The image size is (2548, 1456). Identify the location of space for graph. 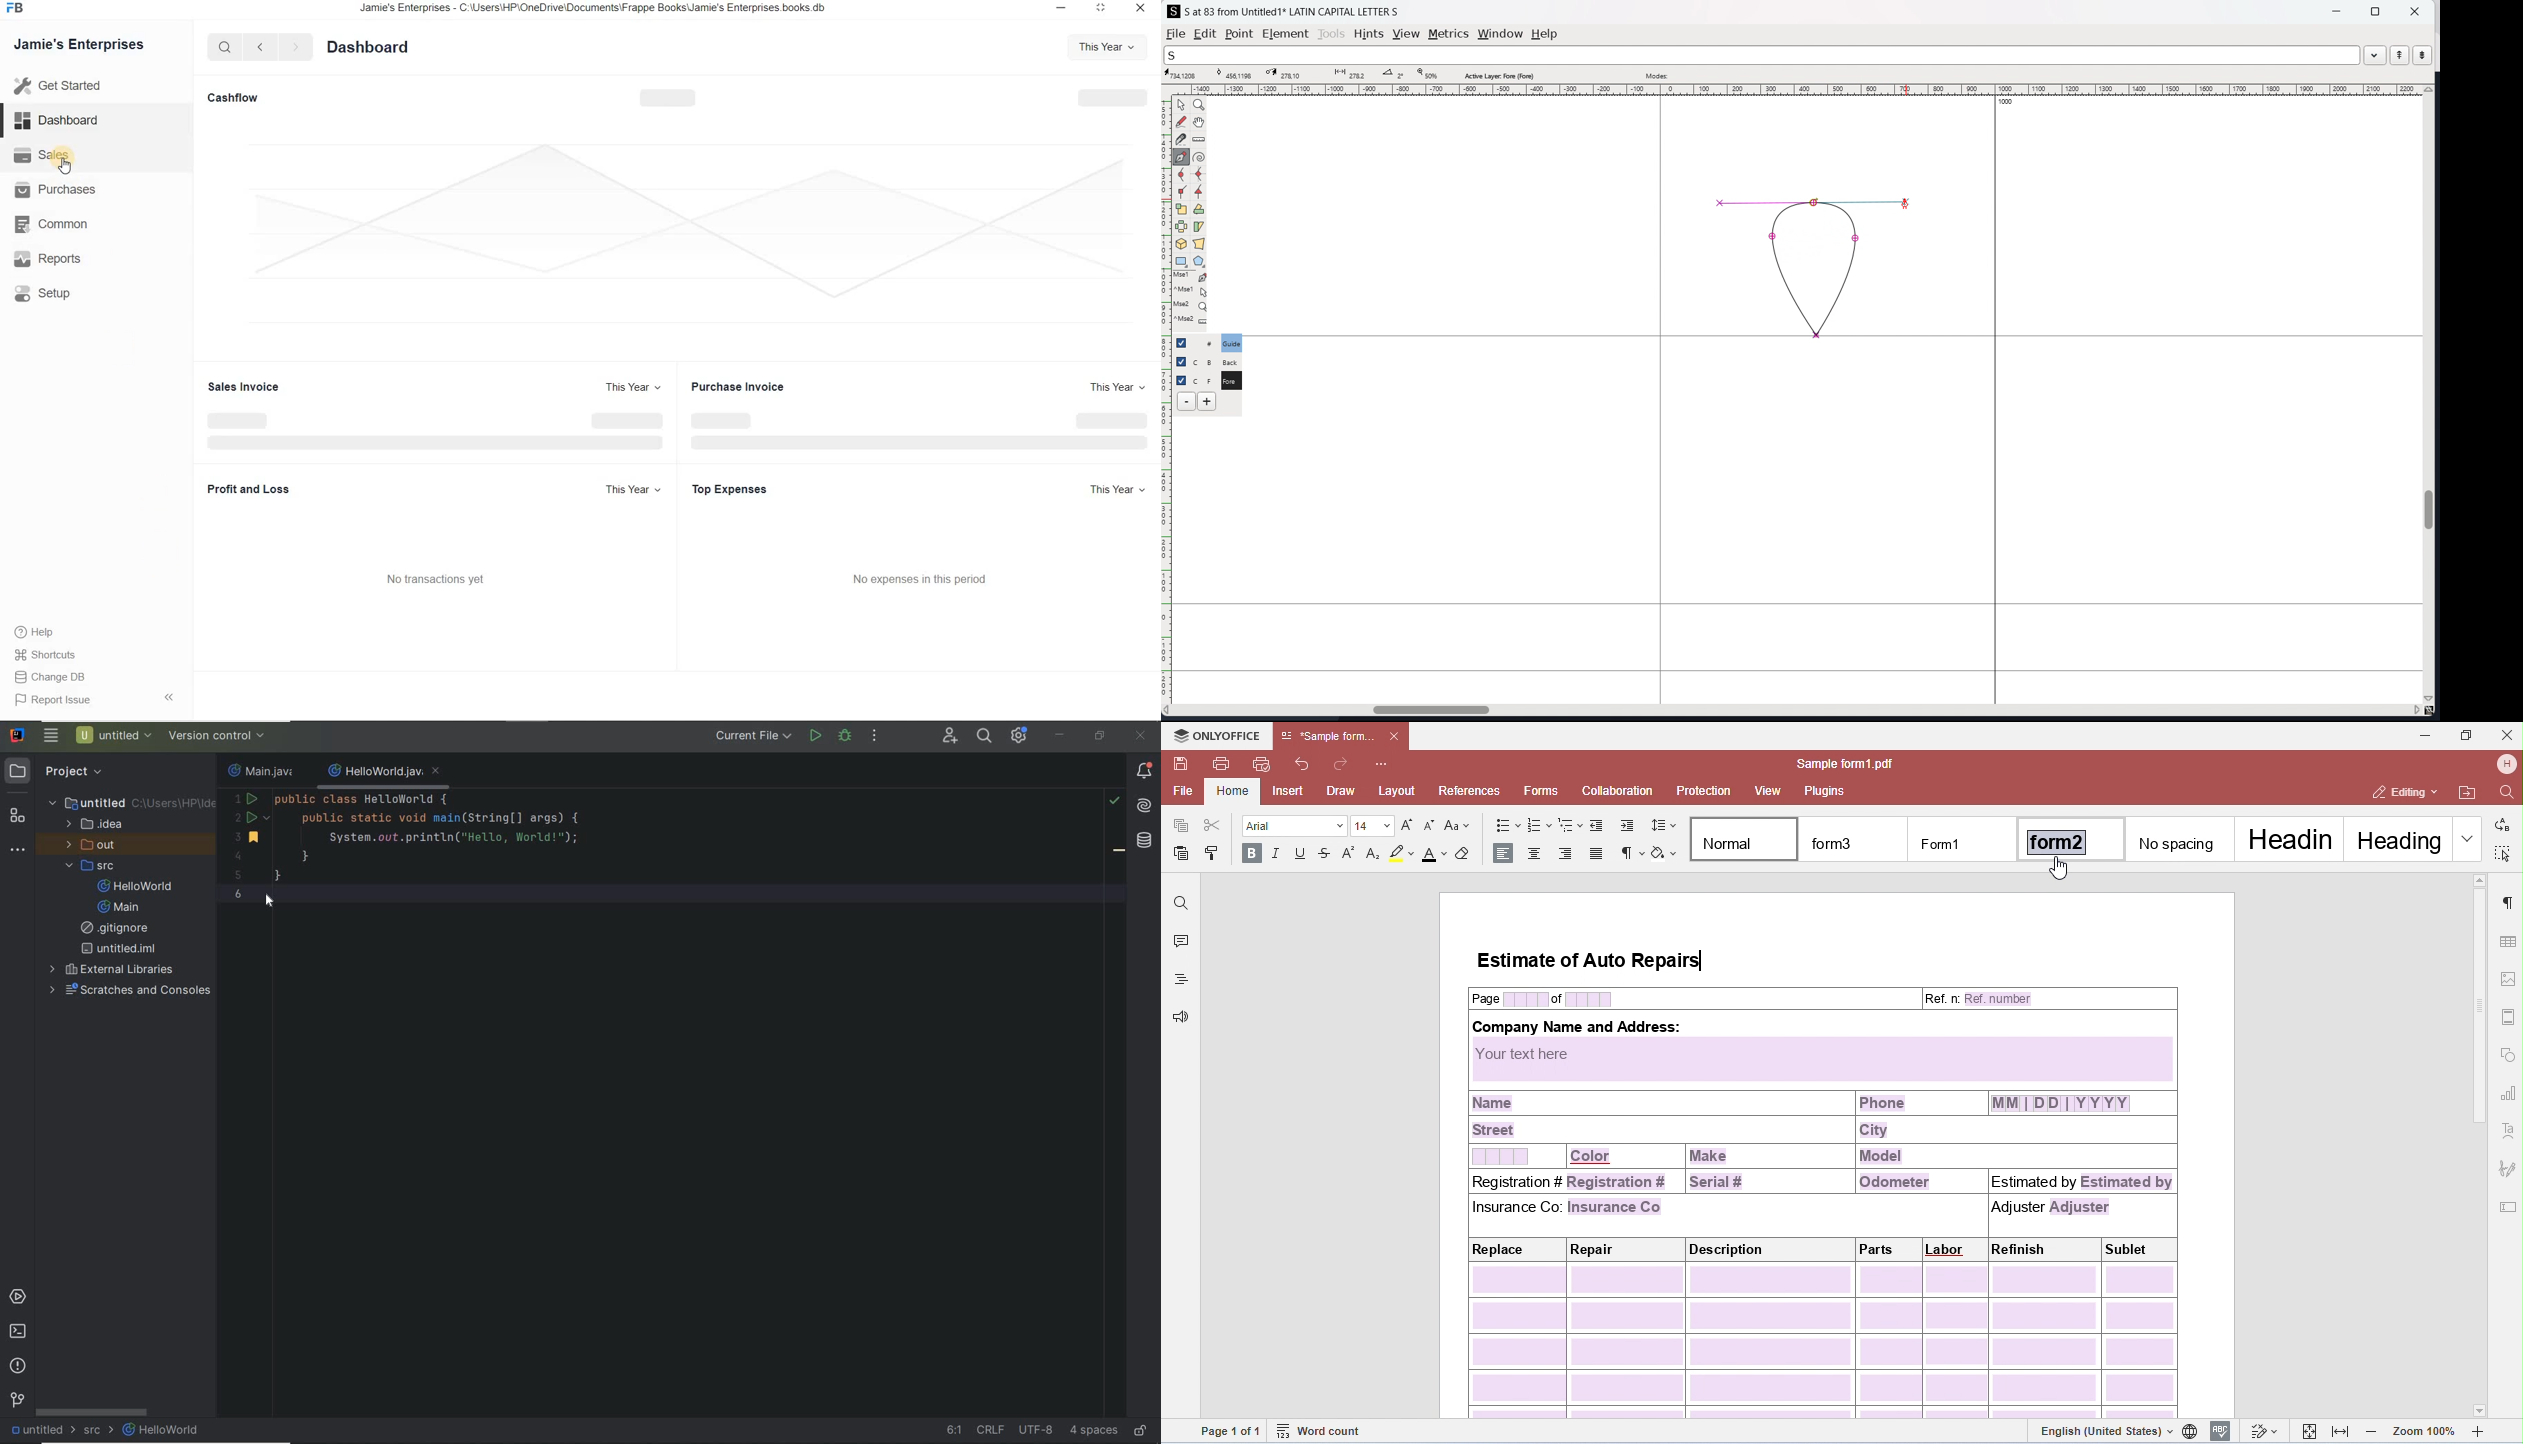
(677, 232).